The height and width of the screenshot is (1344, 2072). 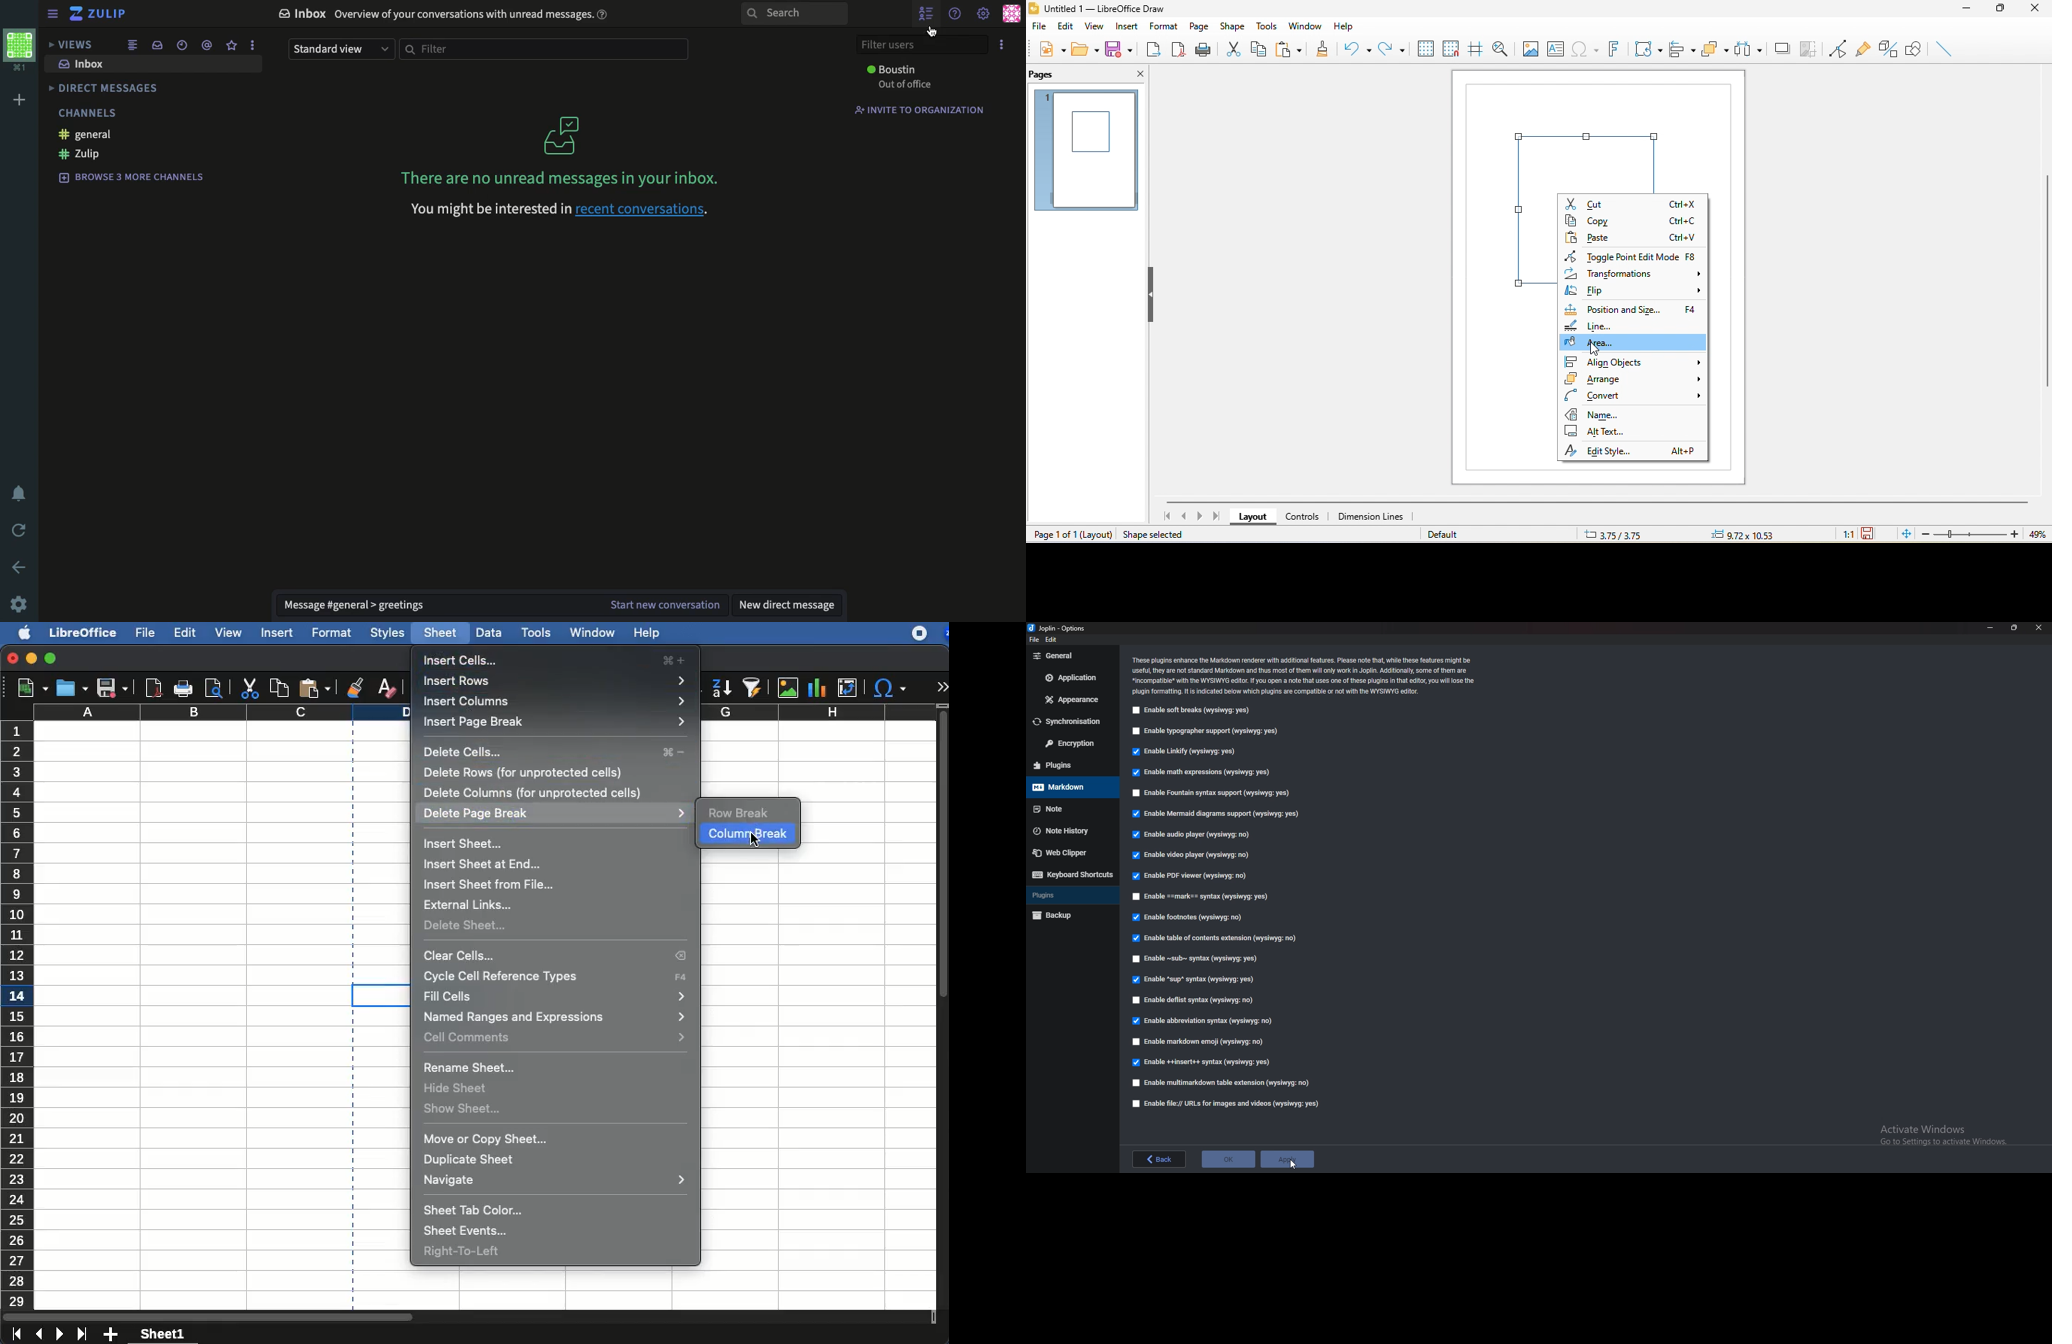 What do you see at coordinates (1202, 1021) in the screenshot?
I see `enable abbreviations syntax` at bounding box center [1202, 1021].